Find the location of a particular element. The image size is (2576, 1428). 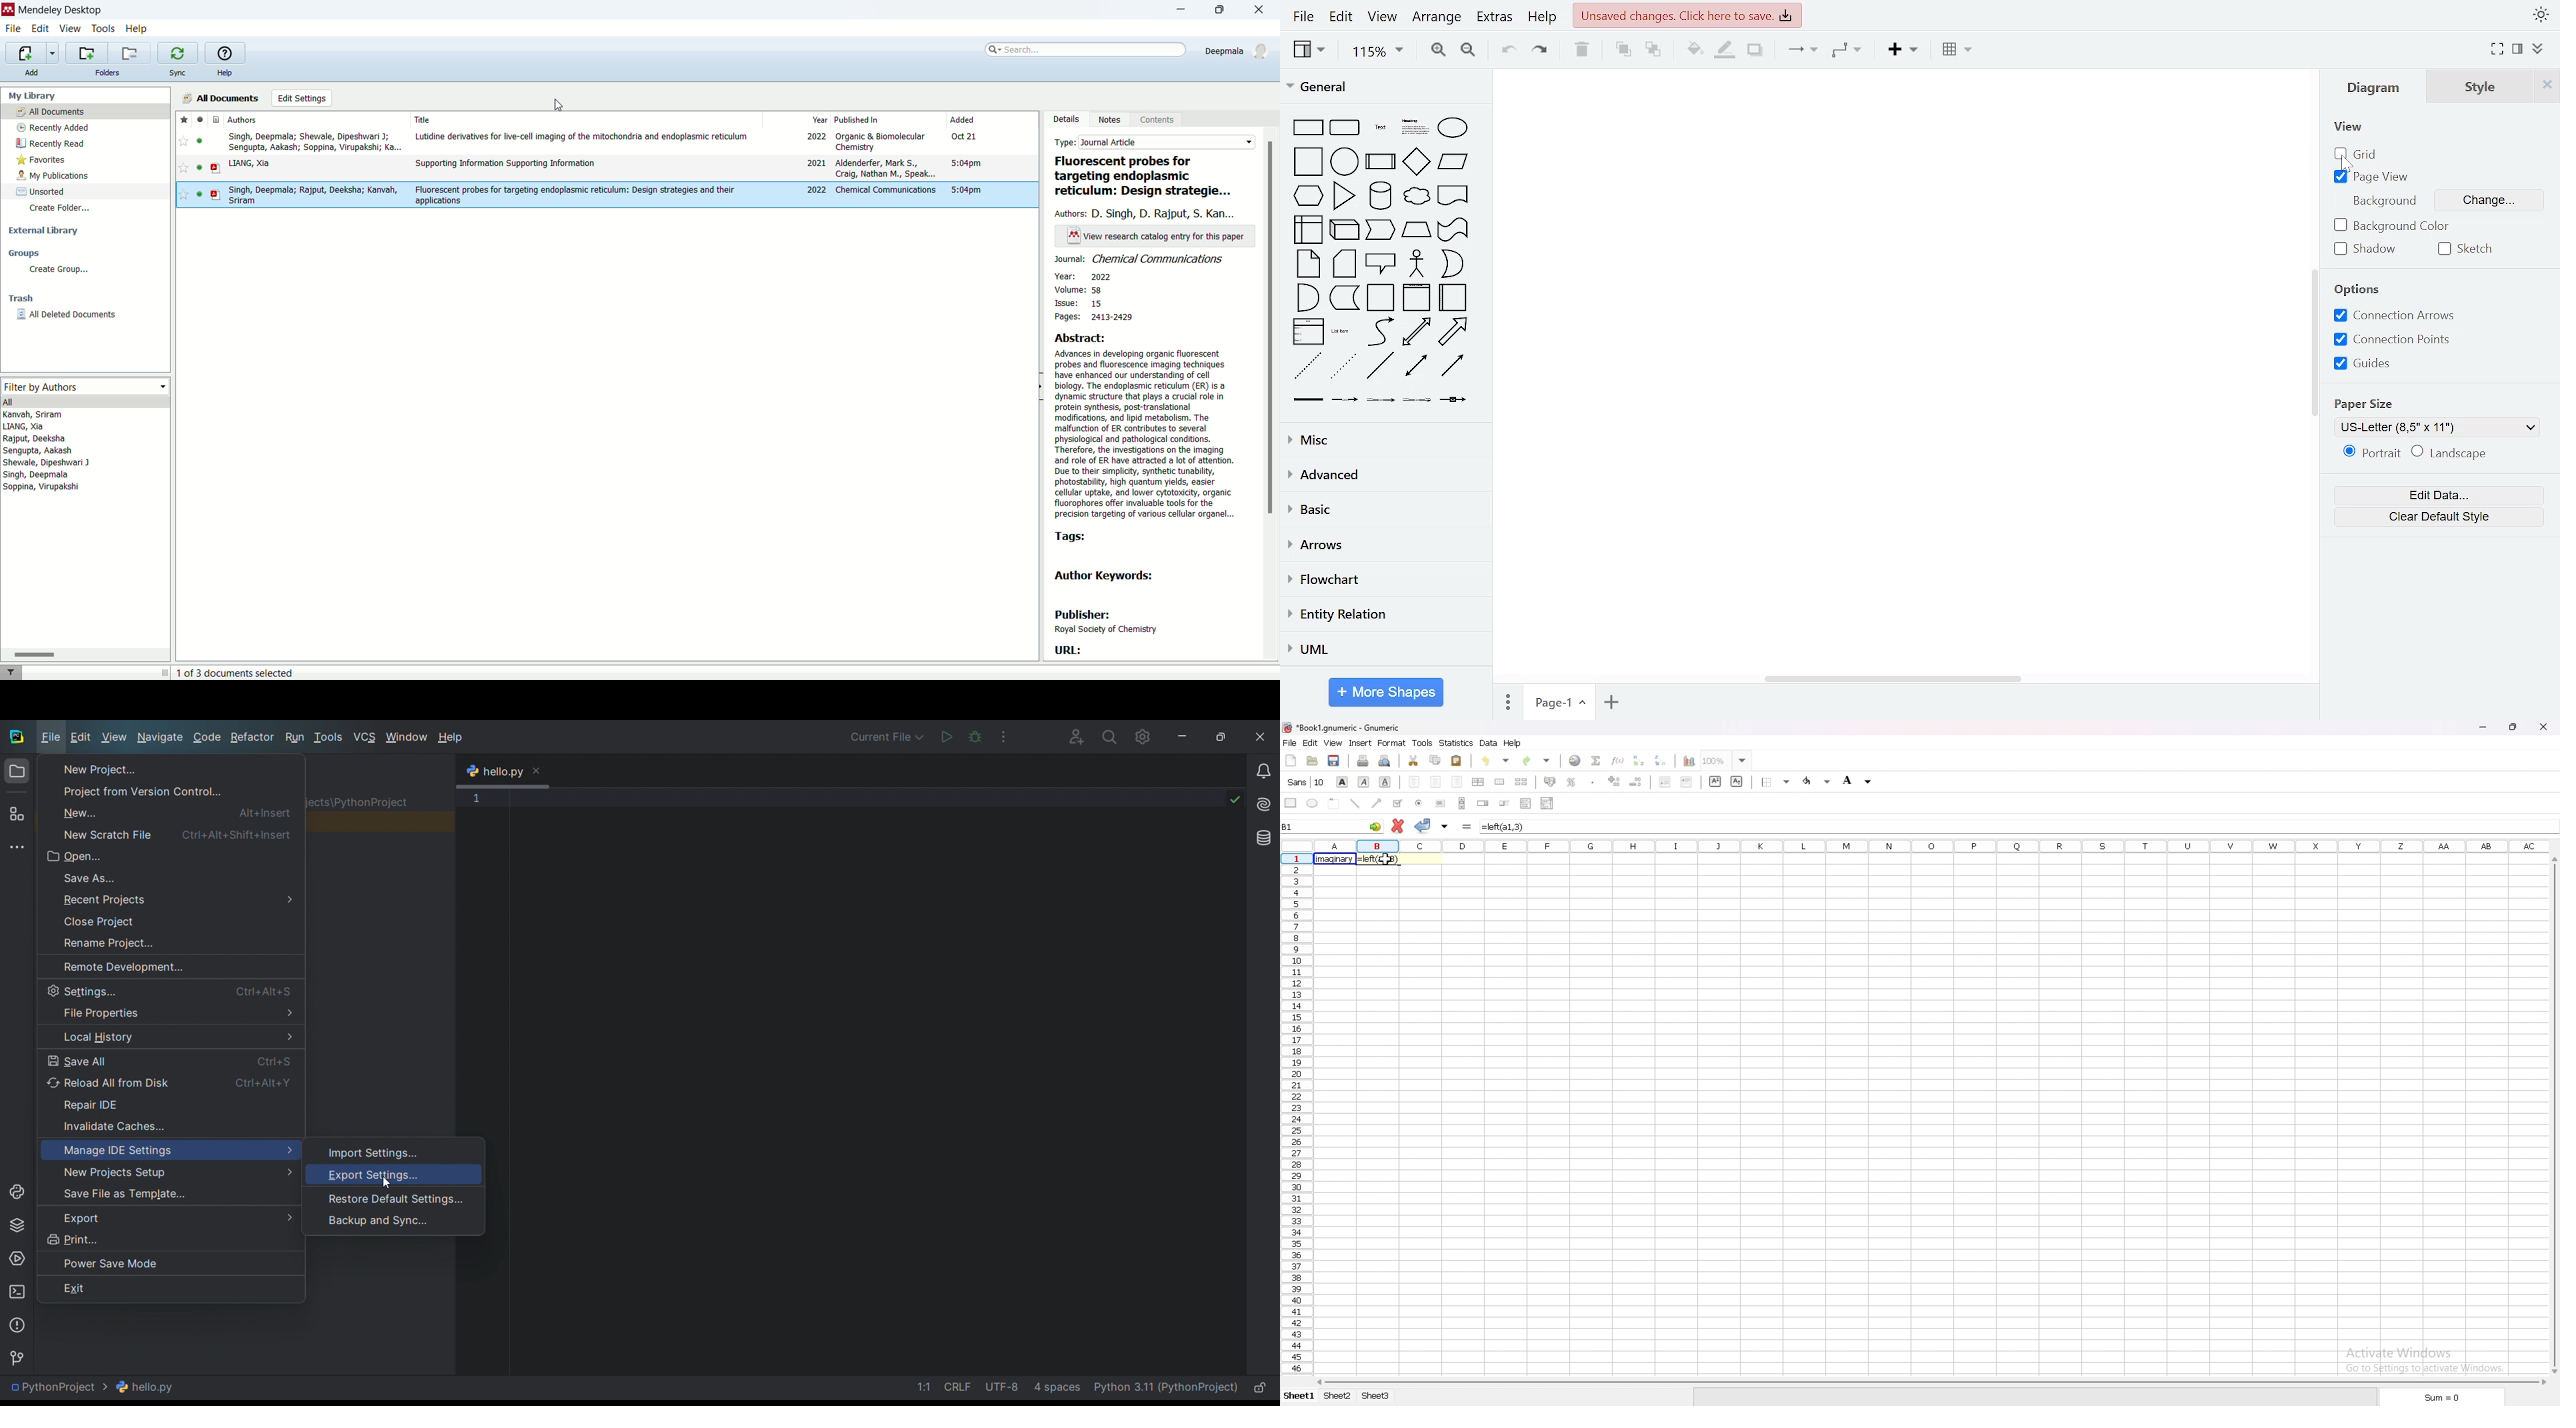

folders is located at coordinates (109, 73).